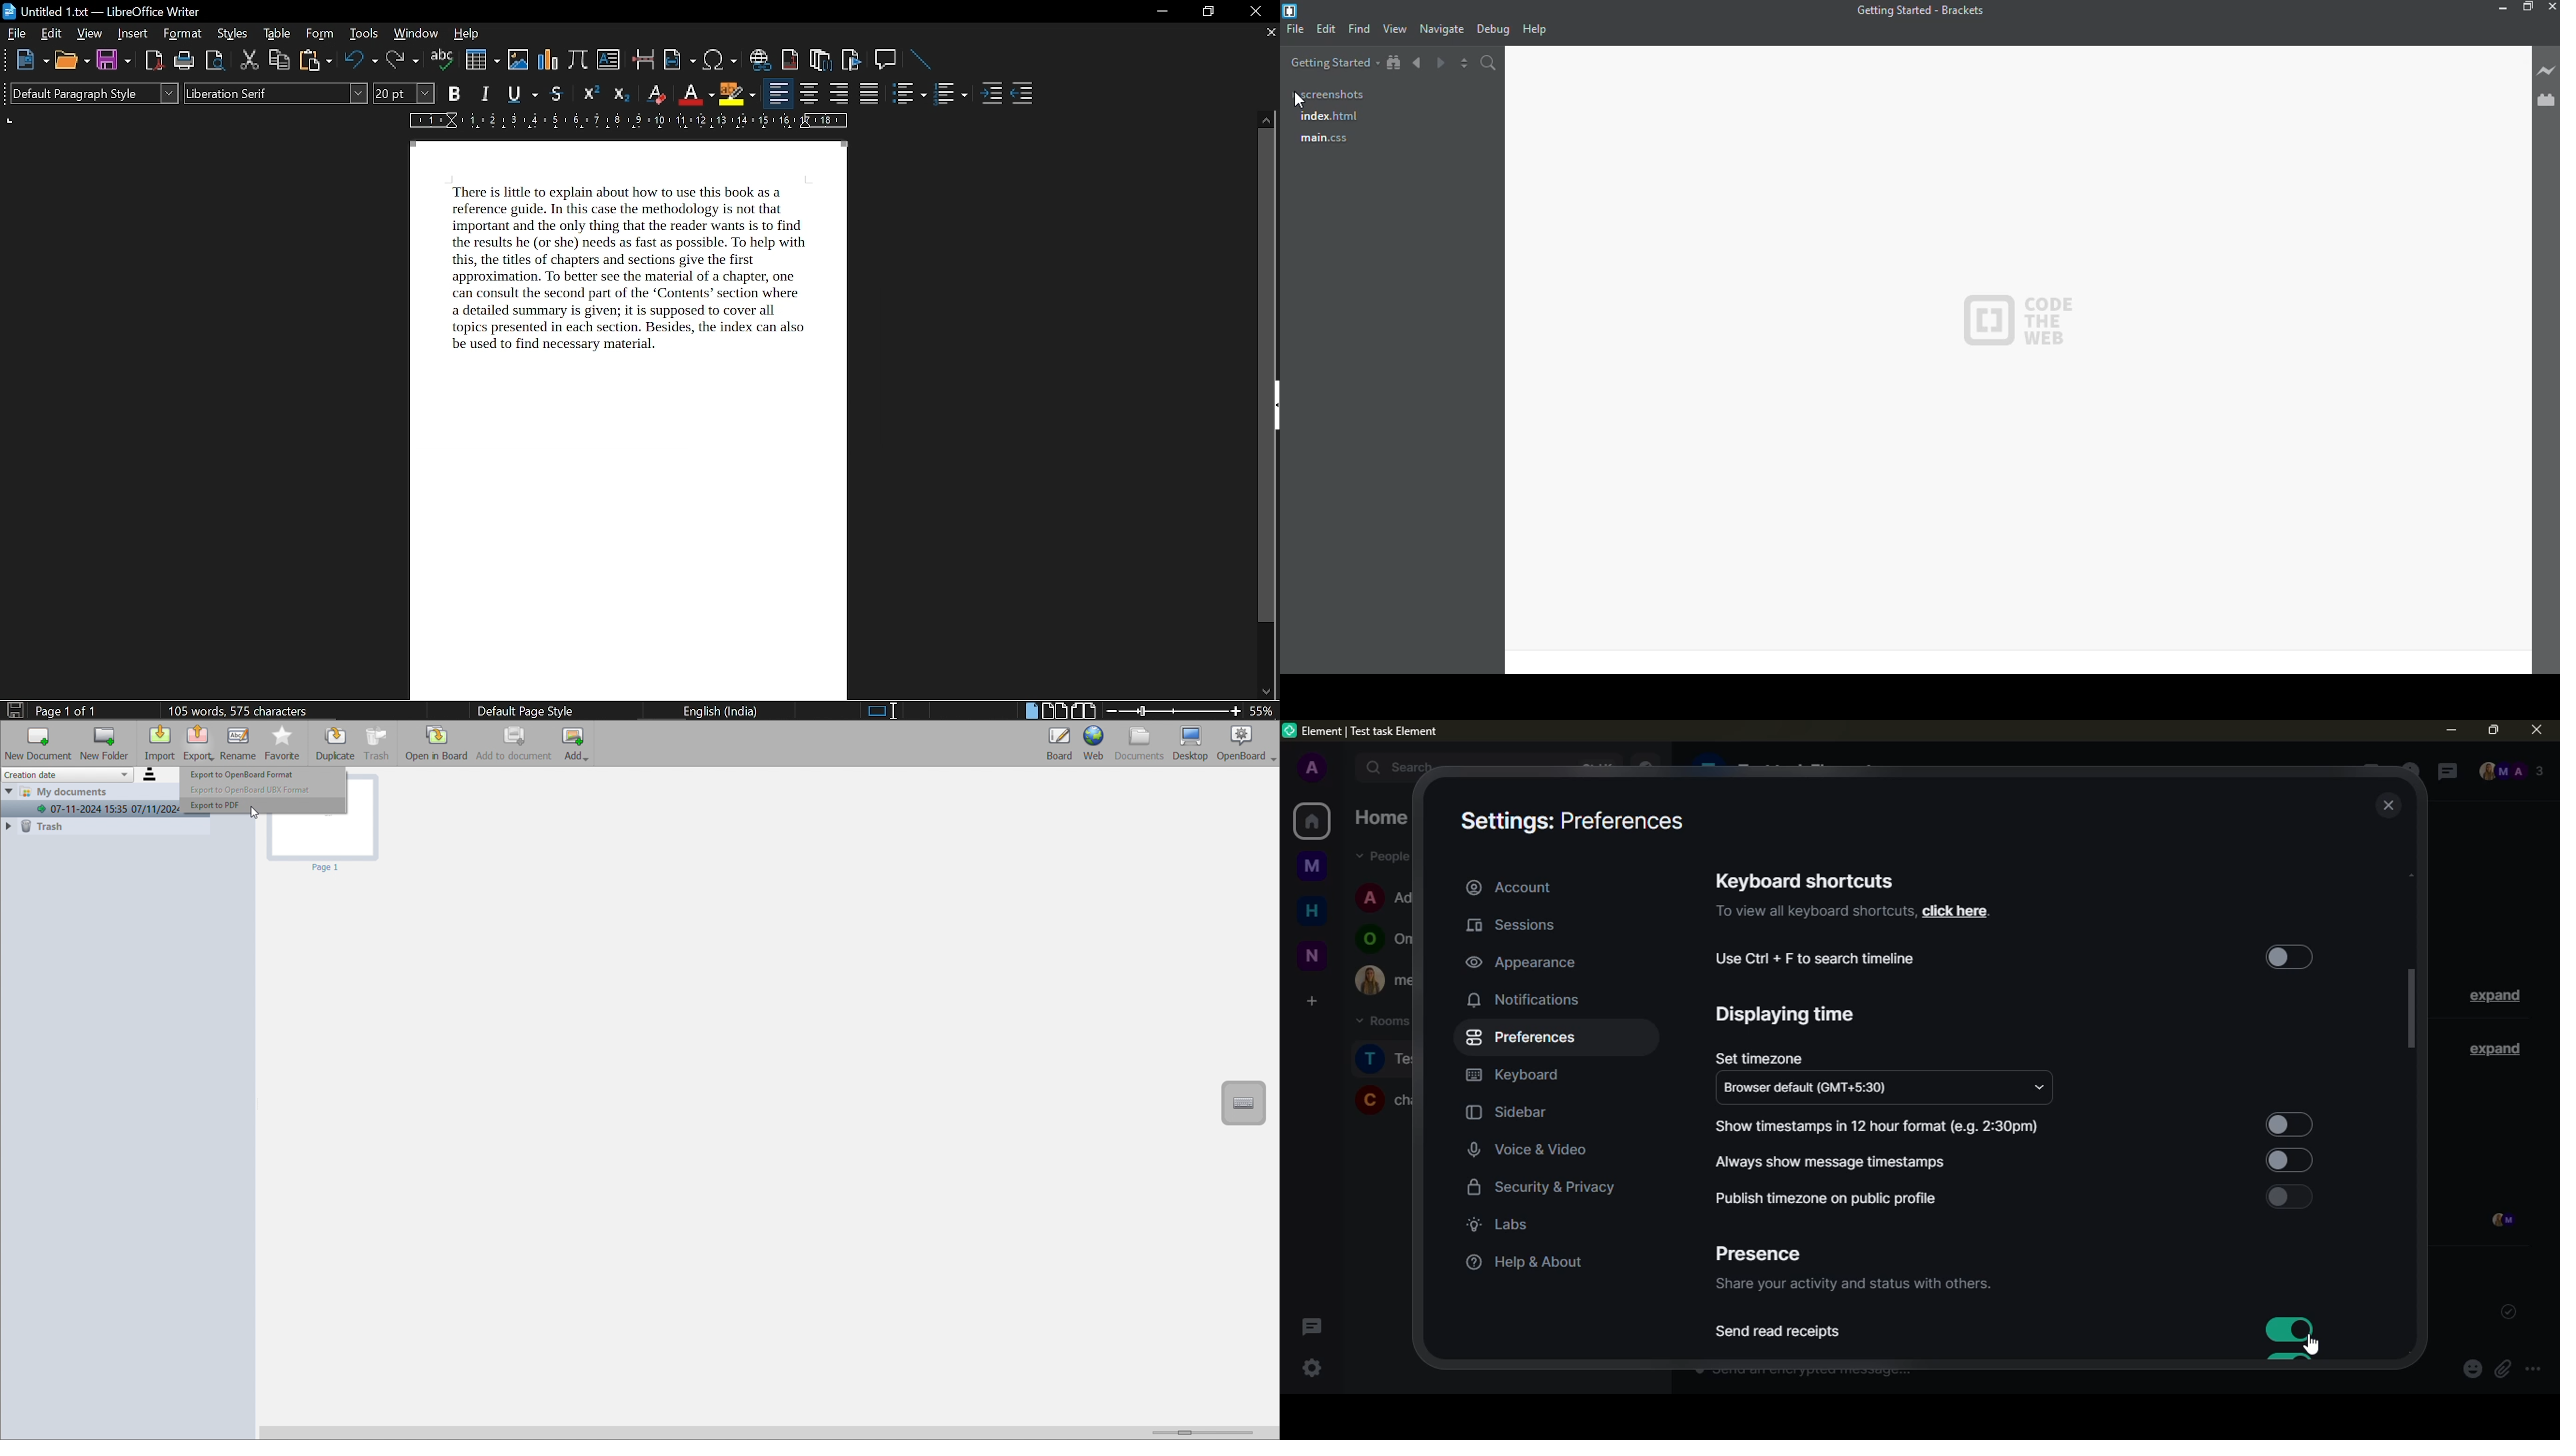  I want to click on insert field, so click(679, 60).